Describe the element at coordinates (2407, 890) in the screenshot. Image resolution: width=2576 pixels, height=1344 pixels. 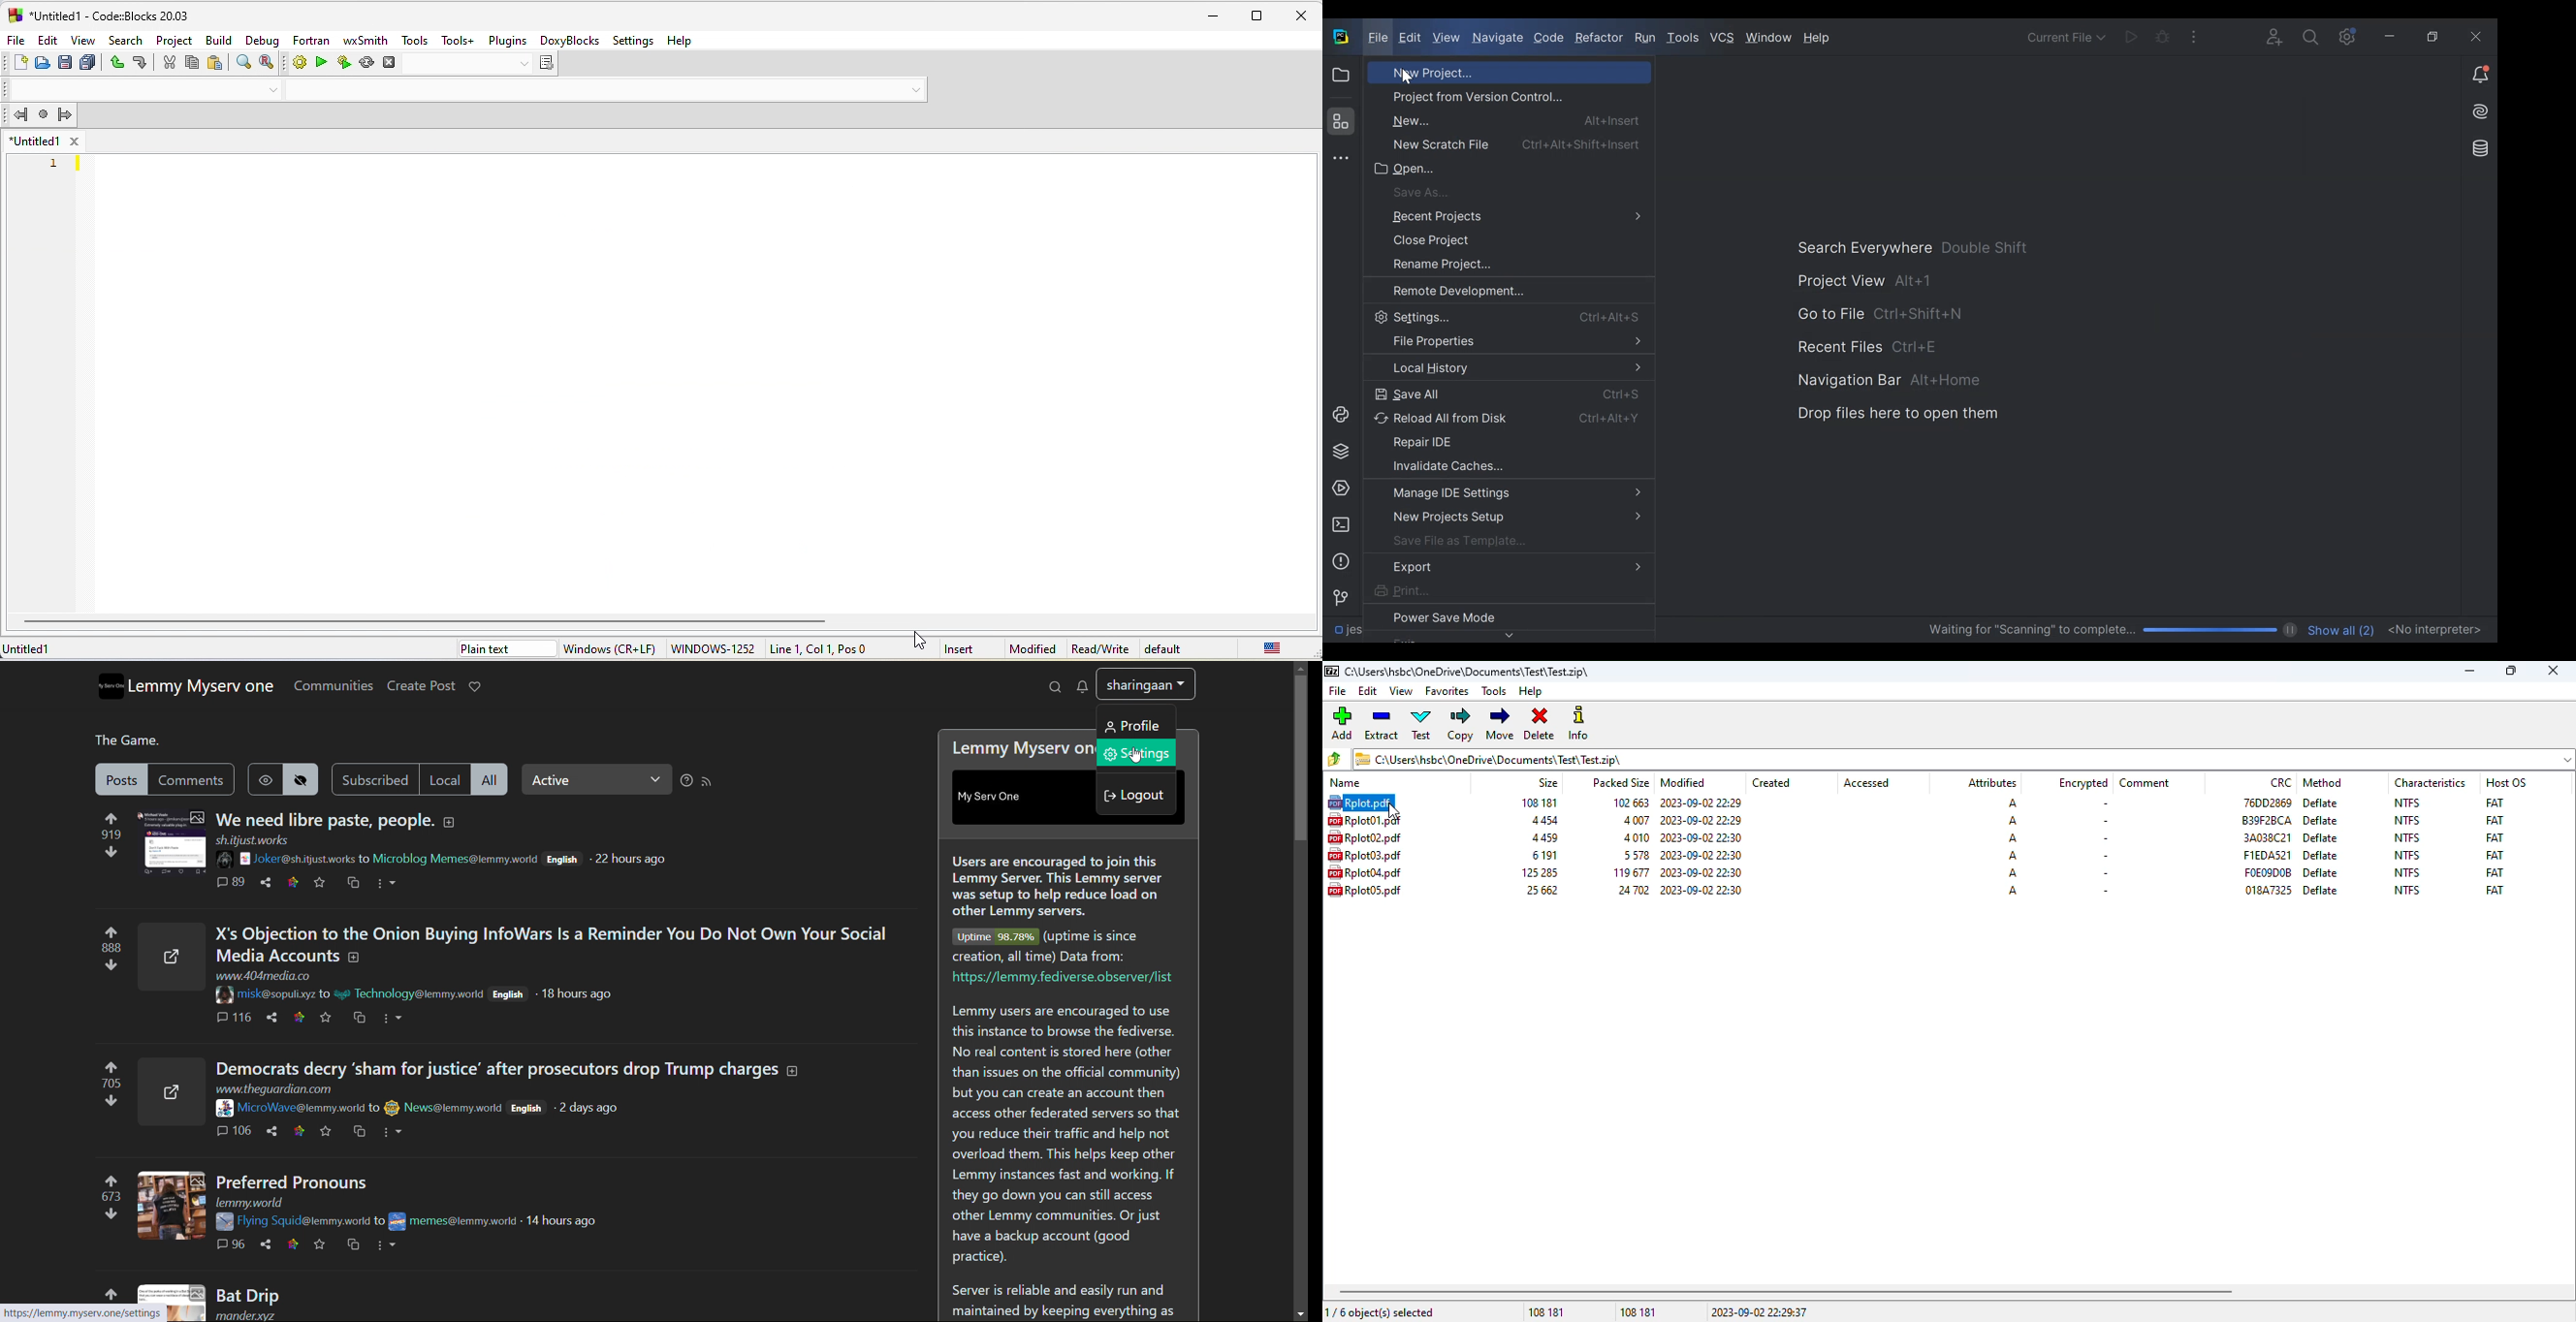
I see `NTFS` at that location.